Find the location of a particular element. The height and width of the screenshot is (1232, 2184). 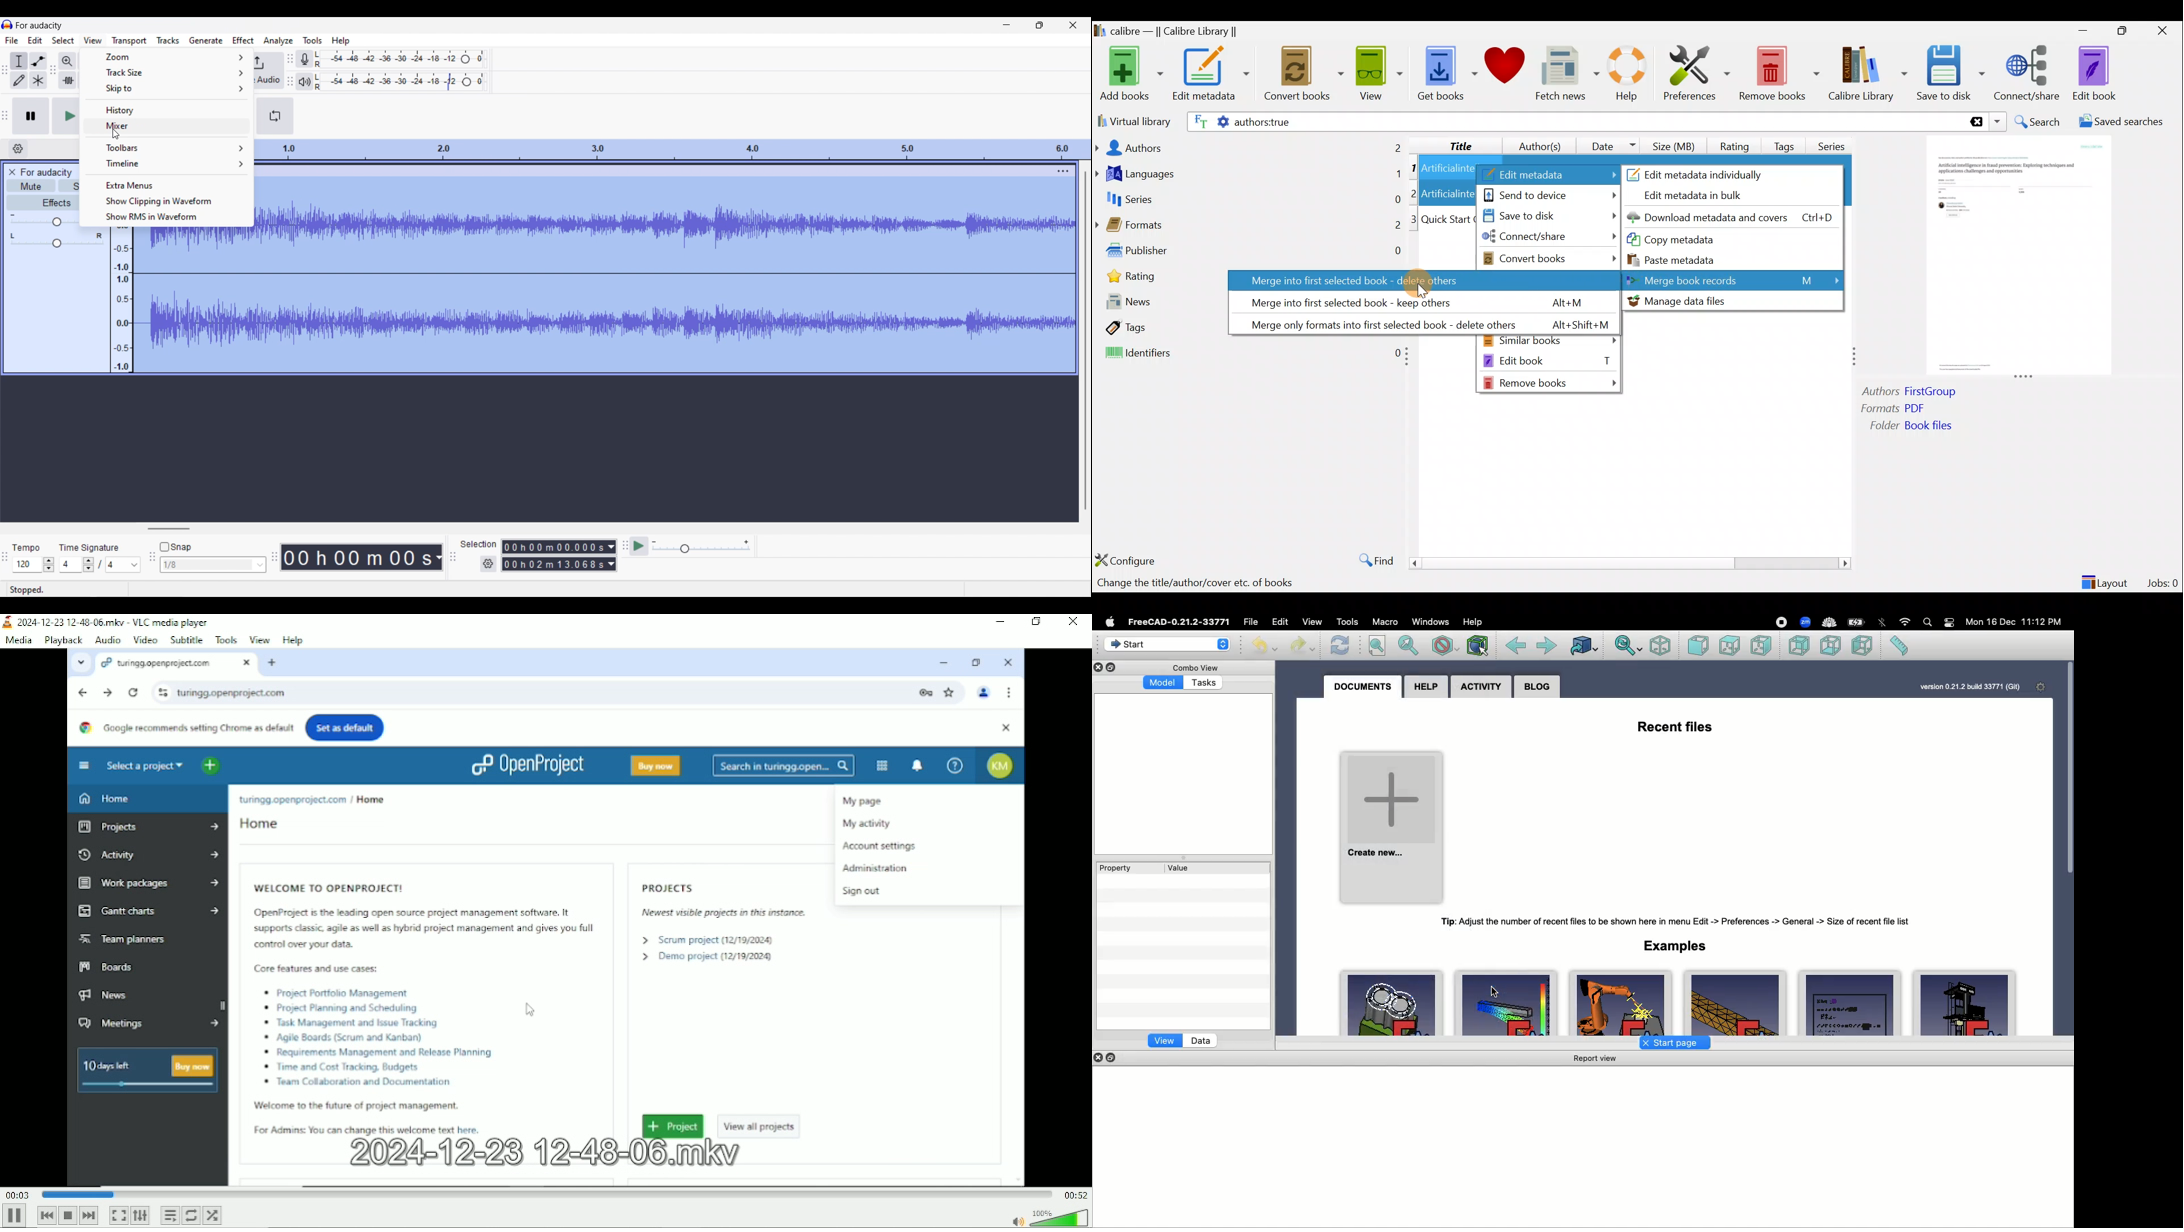

Download metadata and covers is located at coordinates (1735, 217).